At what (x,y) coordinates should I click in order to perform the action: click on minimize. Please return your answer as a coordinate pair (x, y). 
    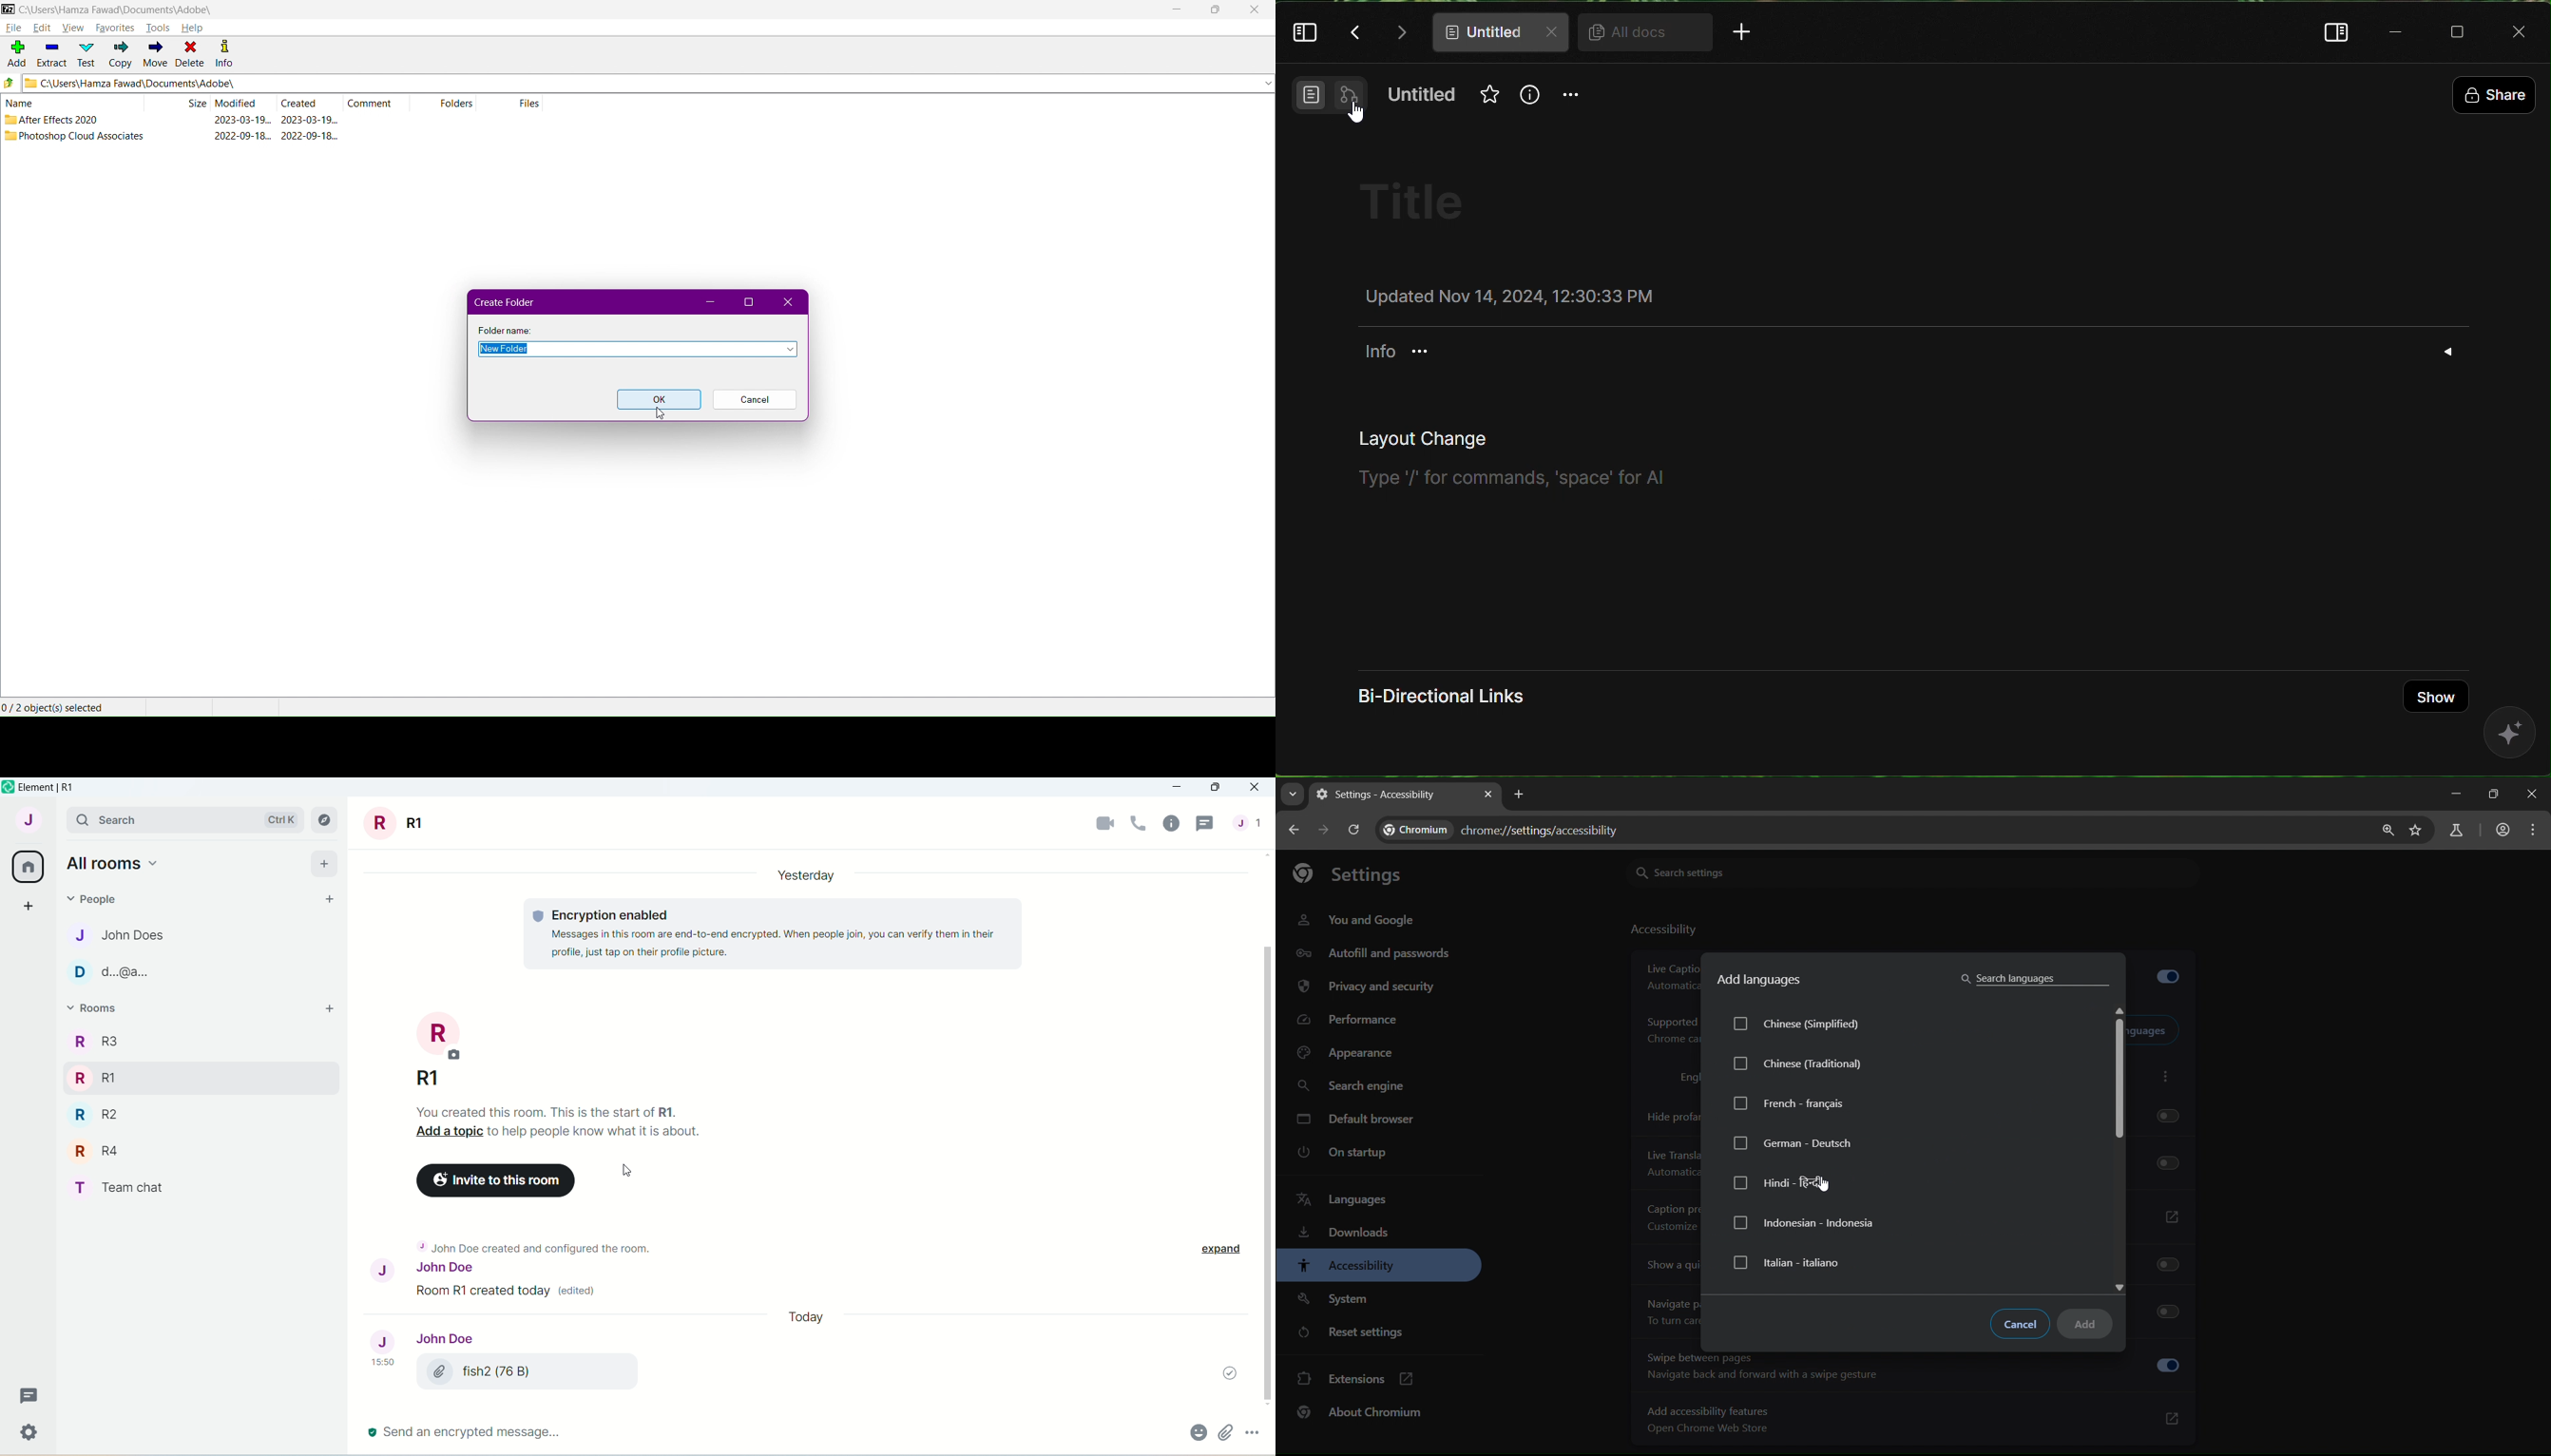
    Looking at the image, I should click on (1179, 787).